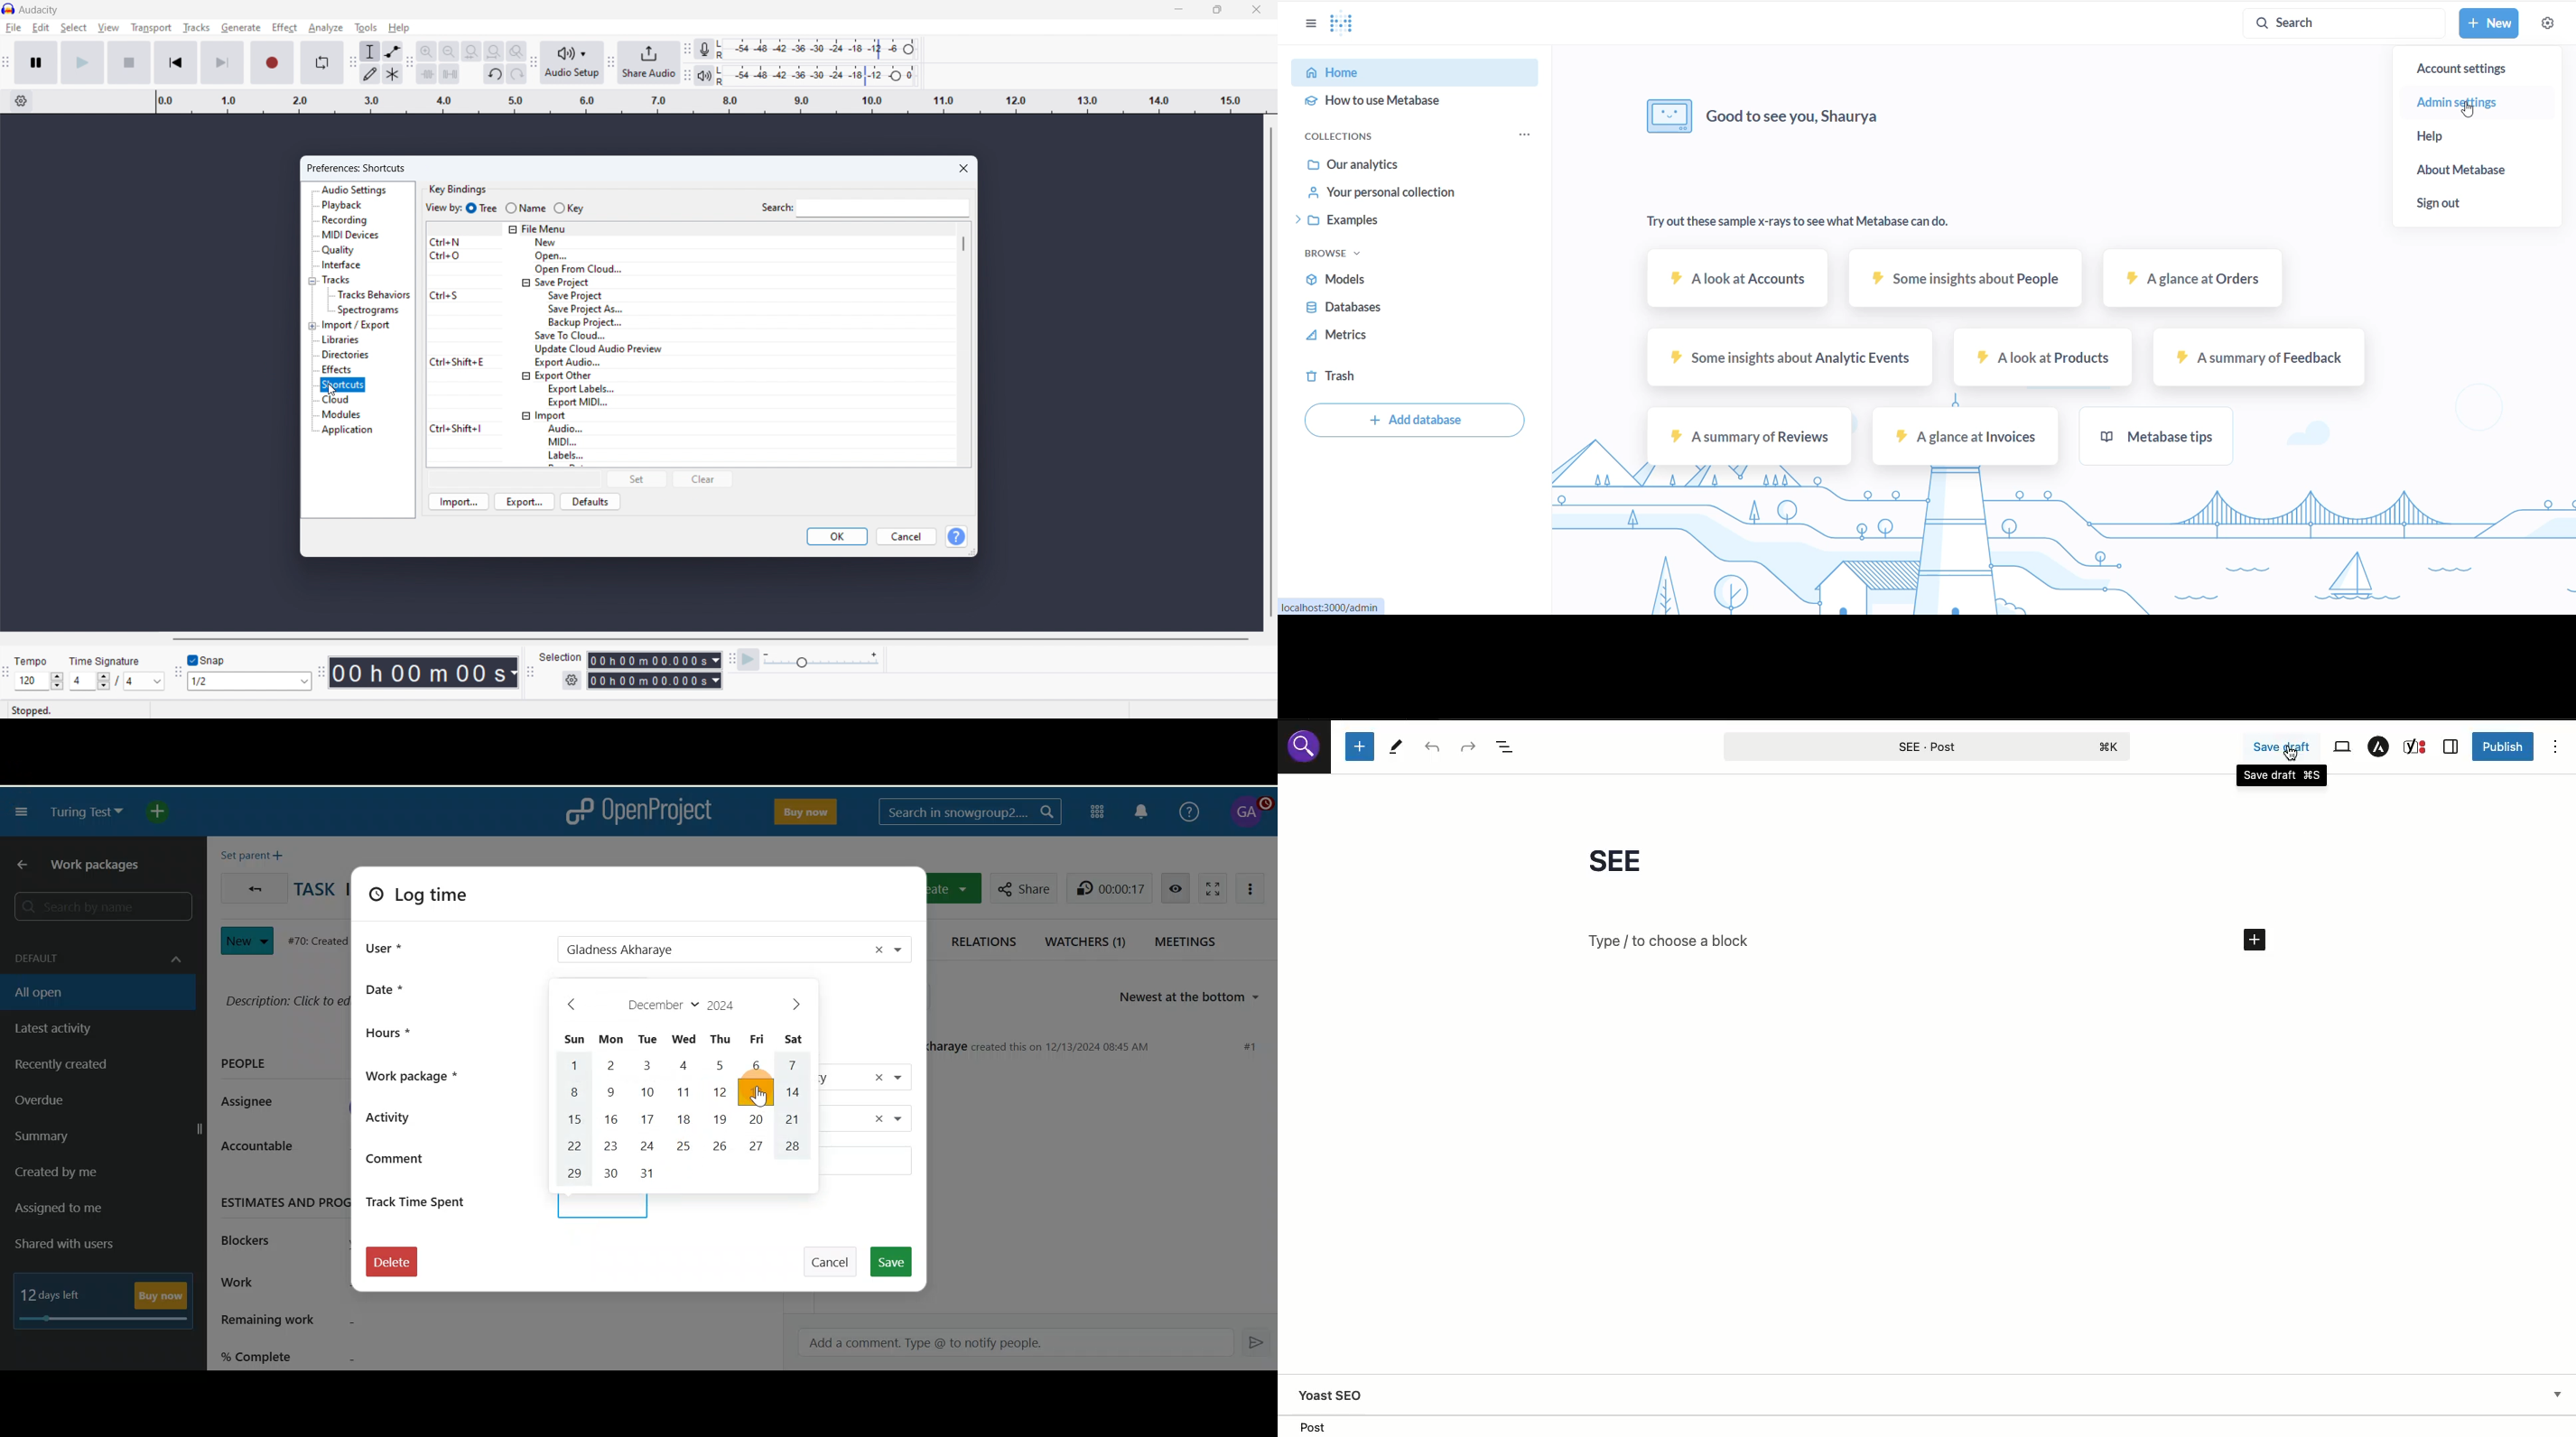 Image resolution: width=2576 pixels, height=1456 pixels. I want to click on COLLECTIONS, so click(1353, 135).